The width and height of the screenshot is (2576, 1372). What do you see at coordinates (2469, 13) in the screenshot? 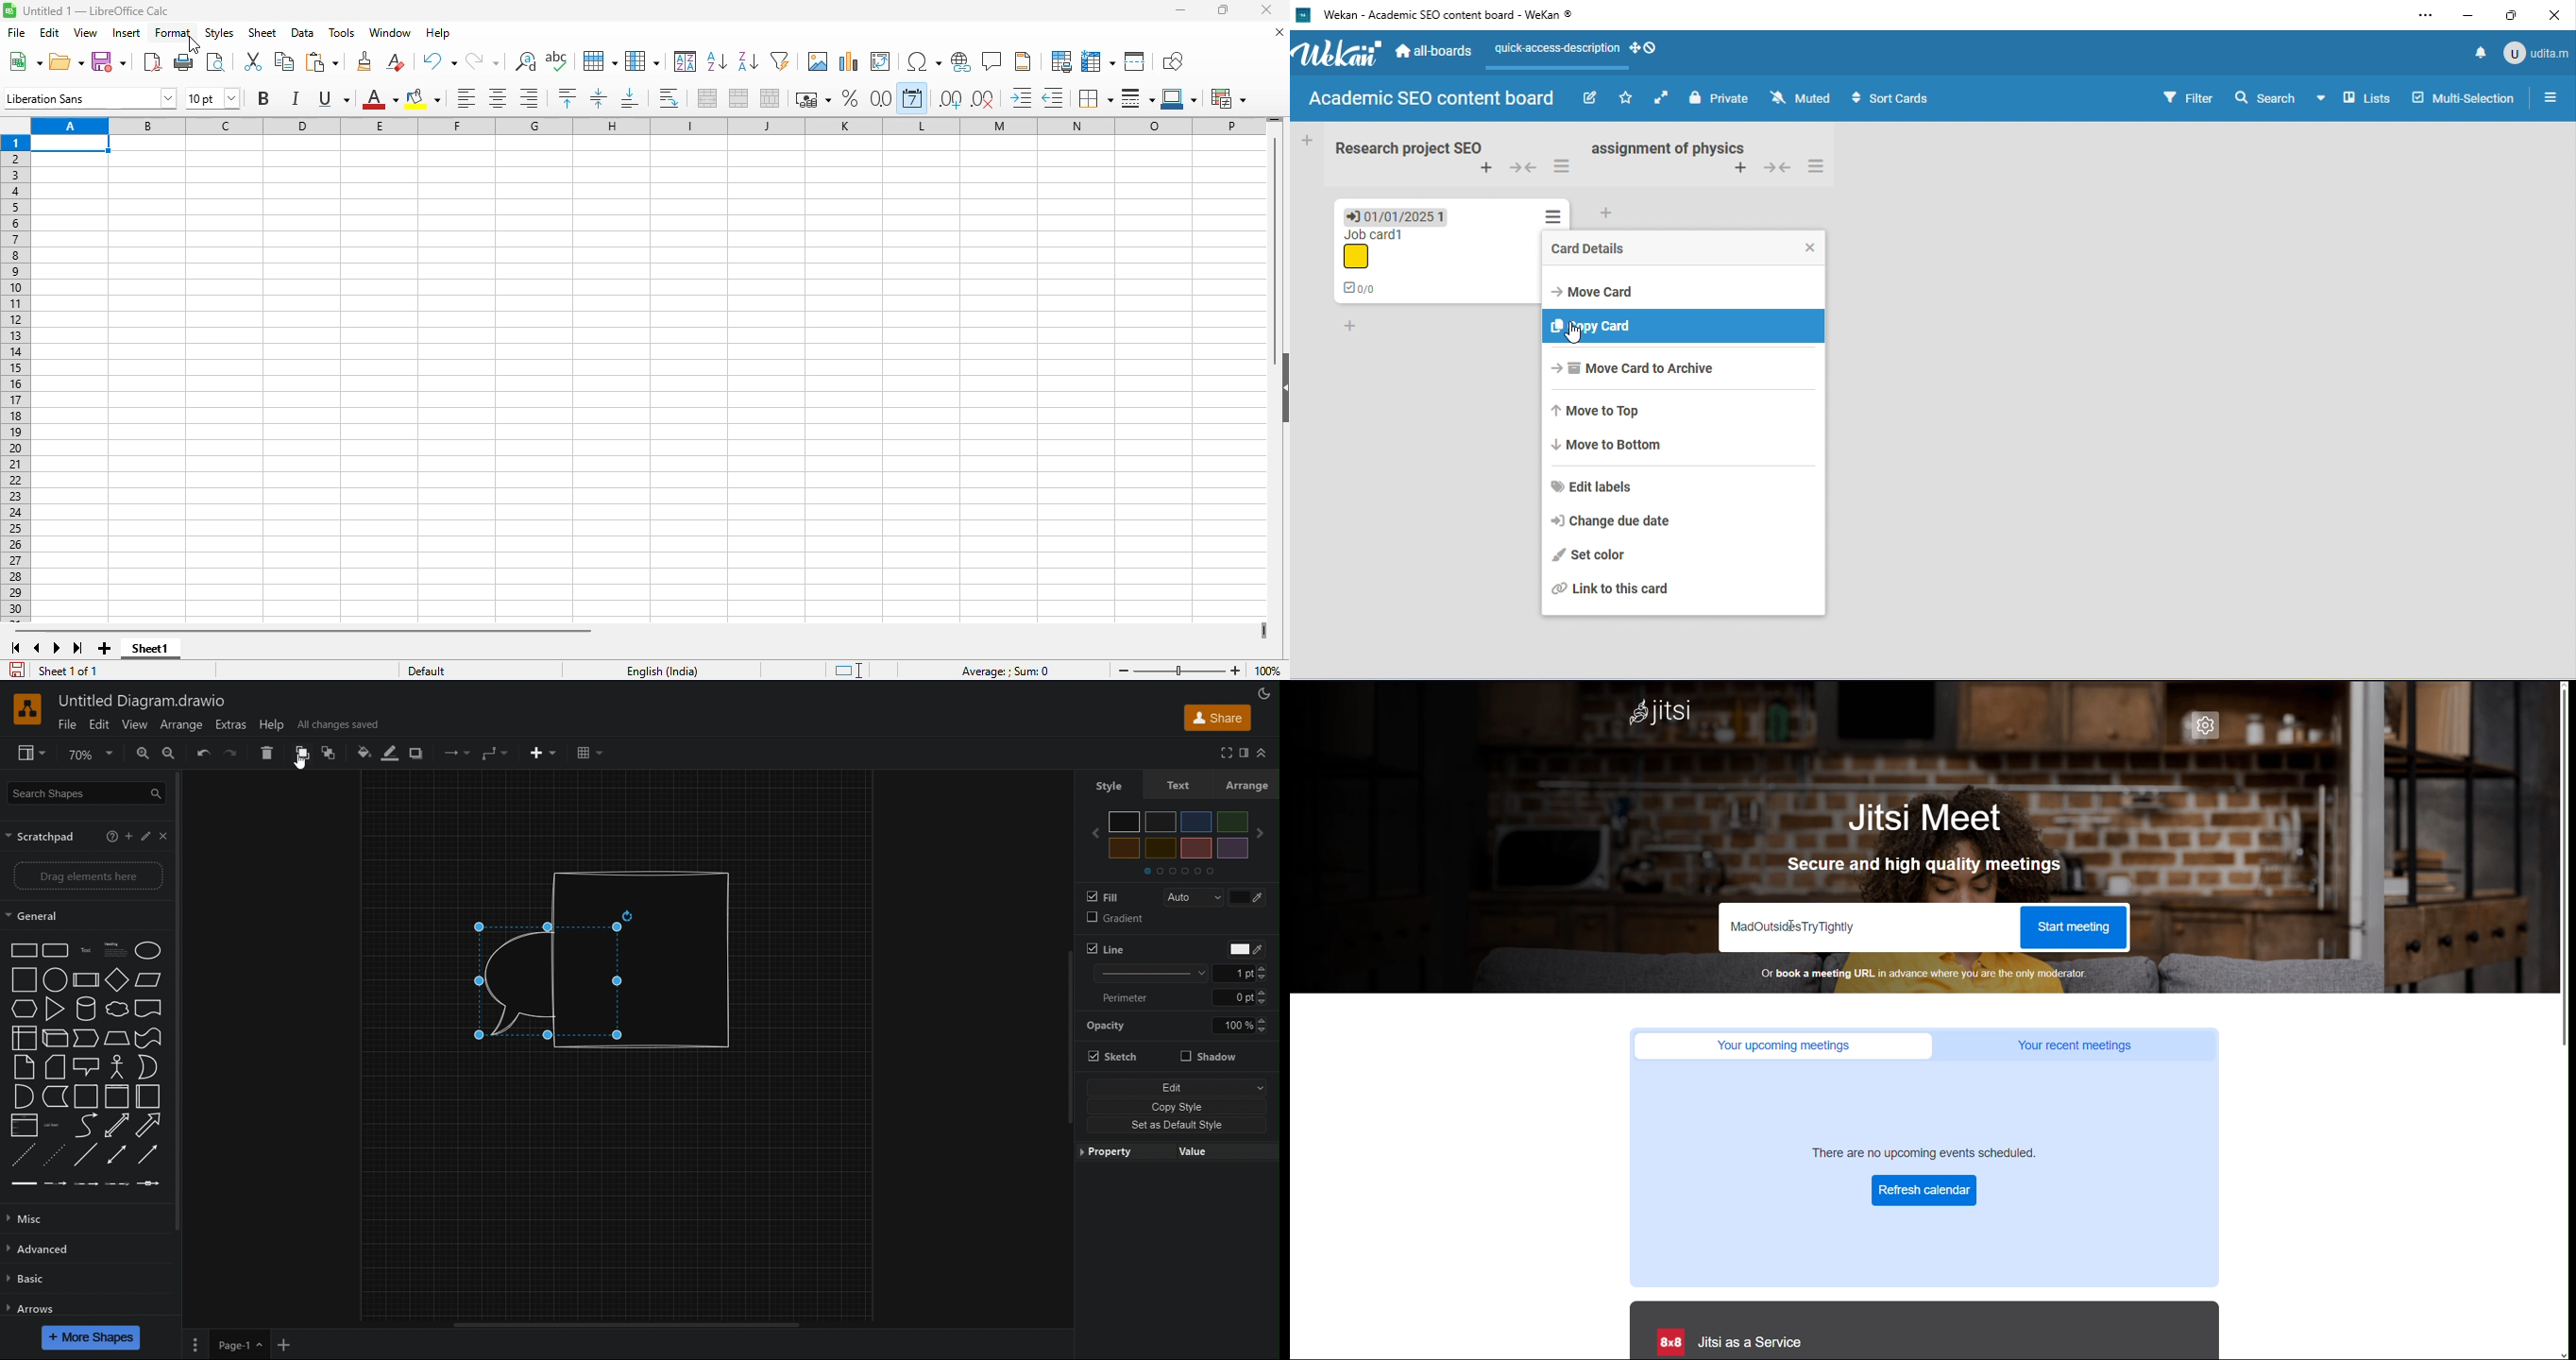
I see `minimize` at bounding box center [2469, 13].